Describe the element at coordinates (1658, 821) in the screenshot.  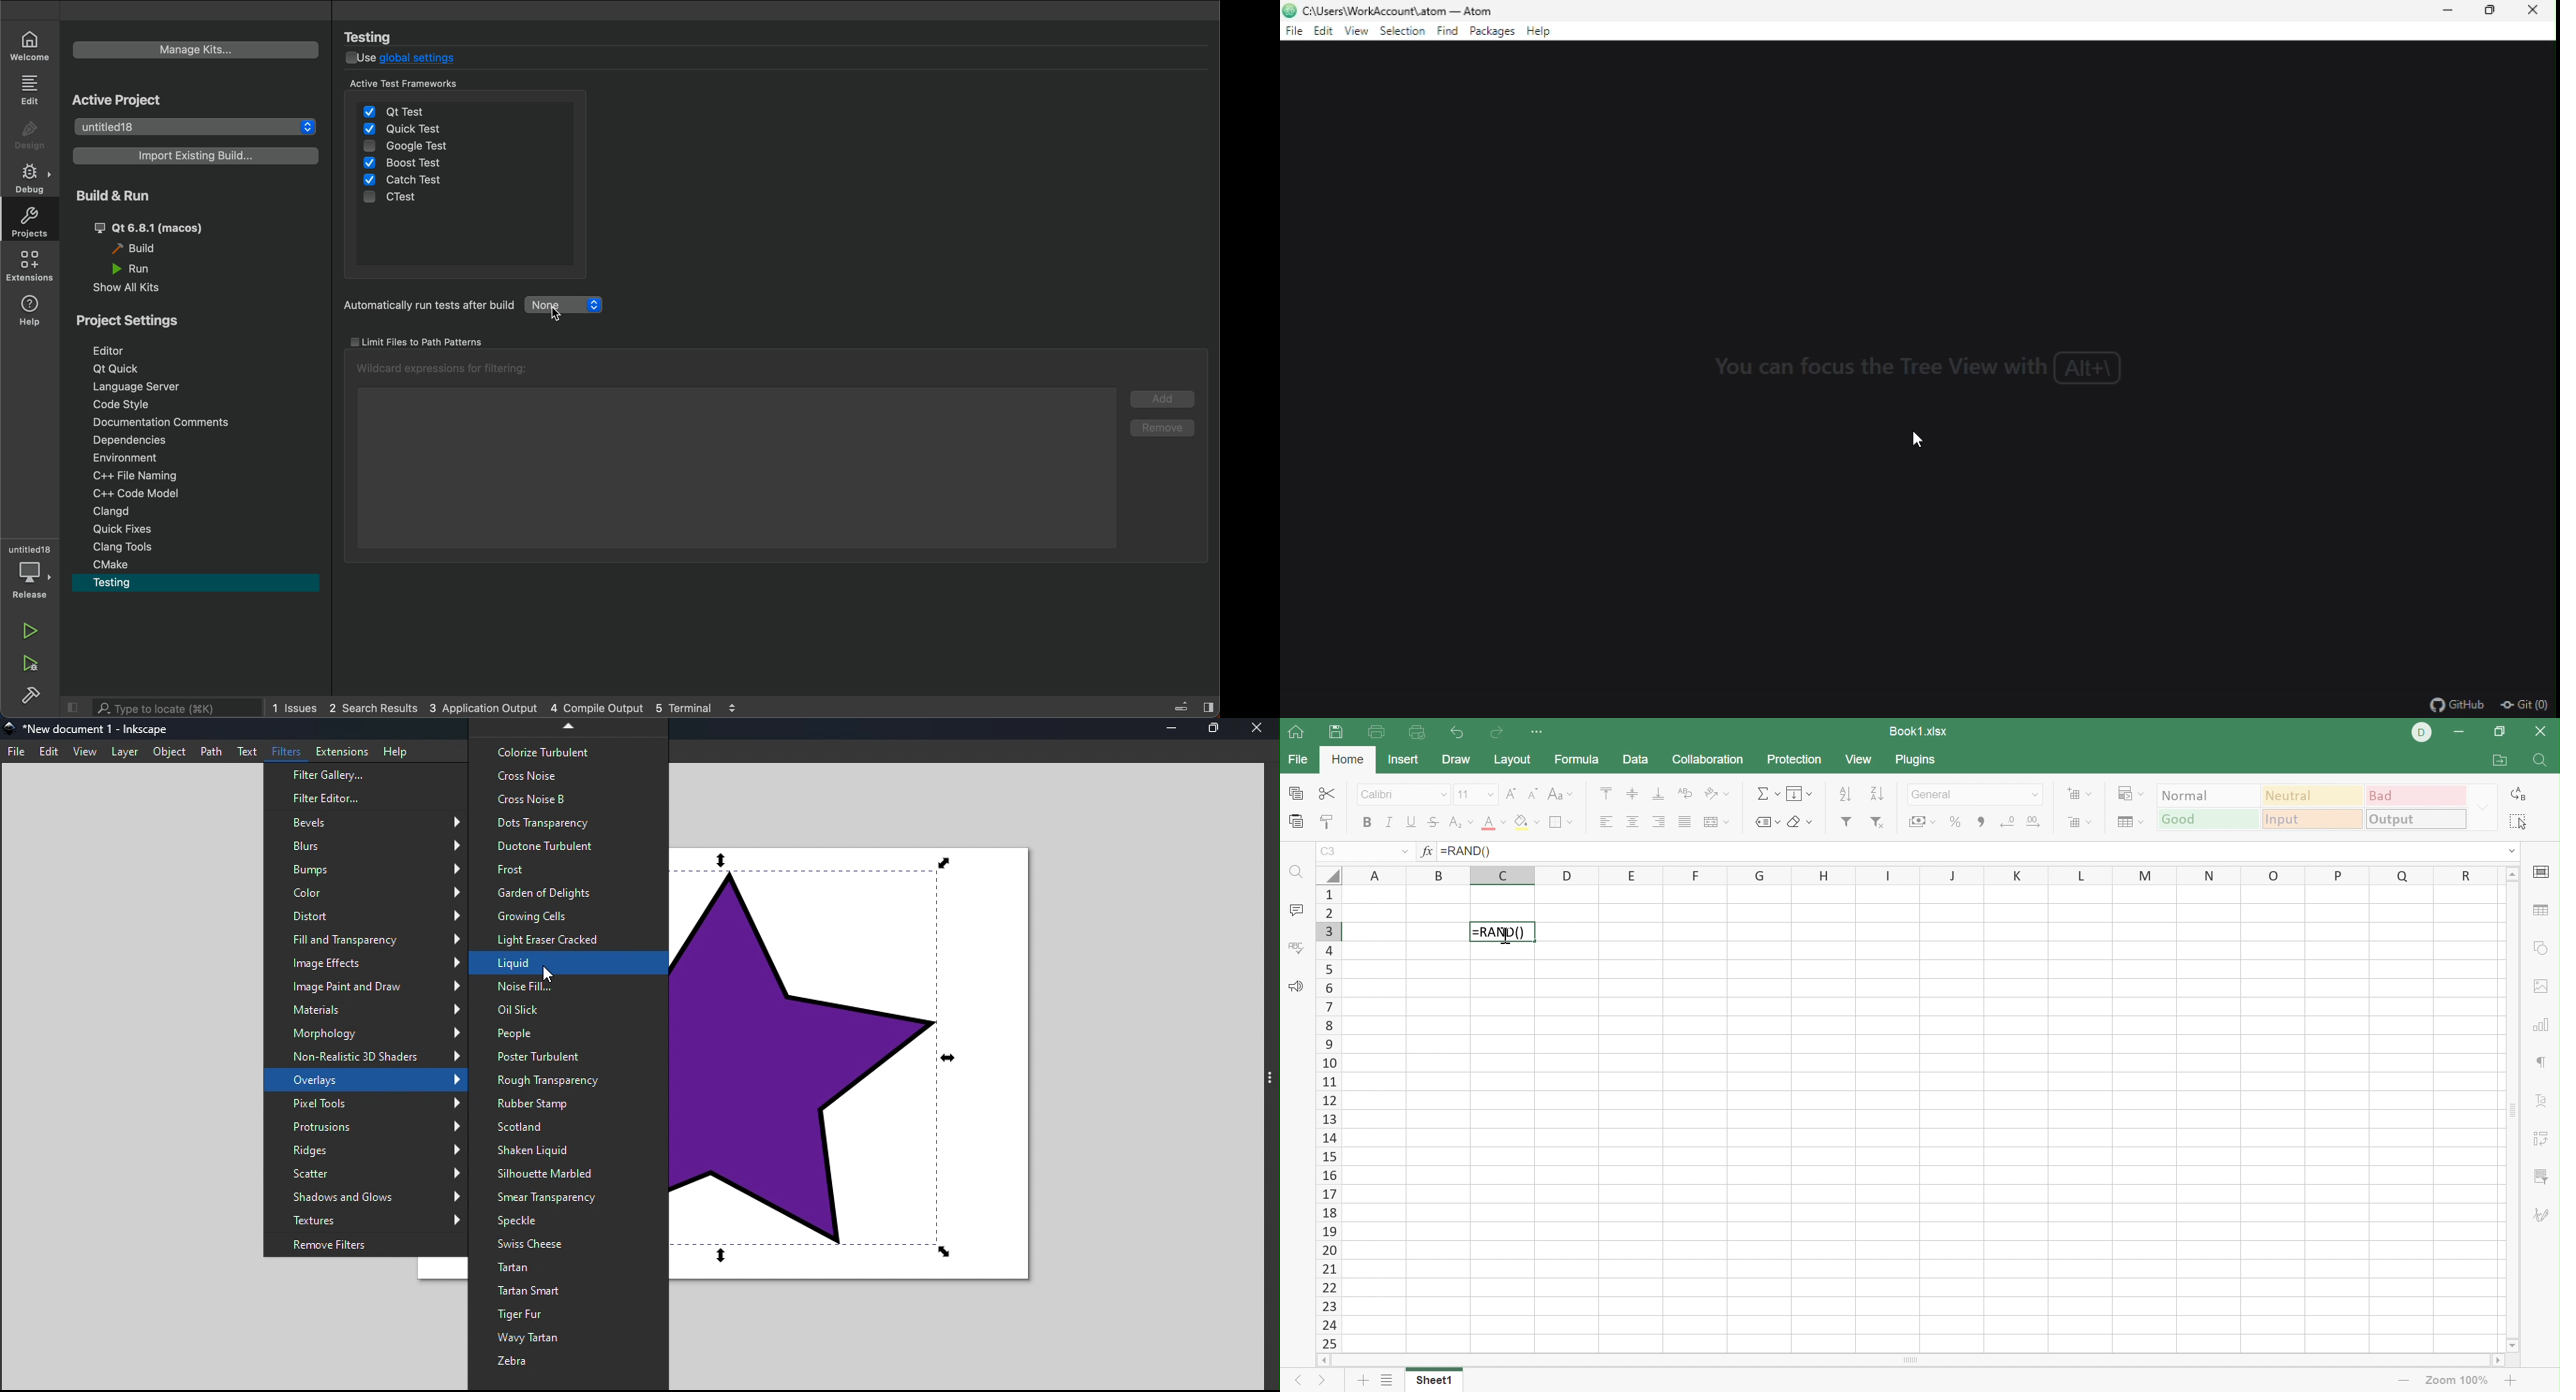
I see `Align right` at that location.